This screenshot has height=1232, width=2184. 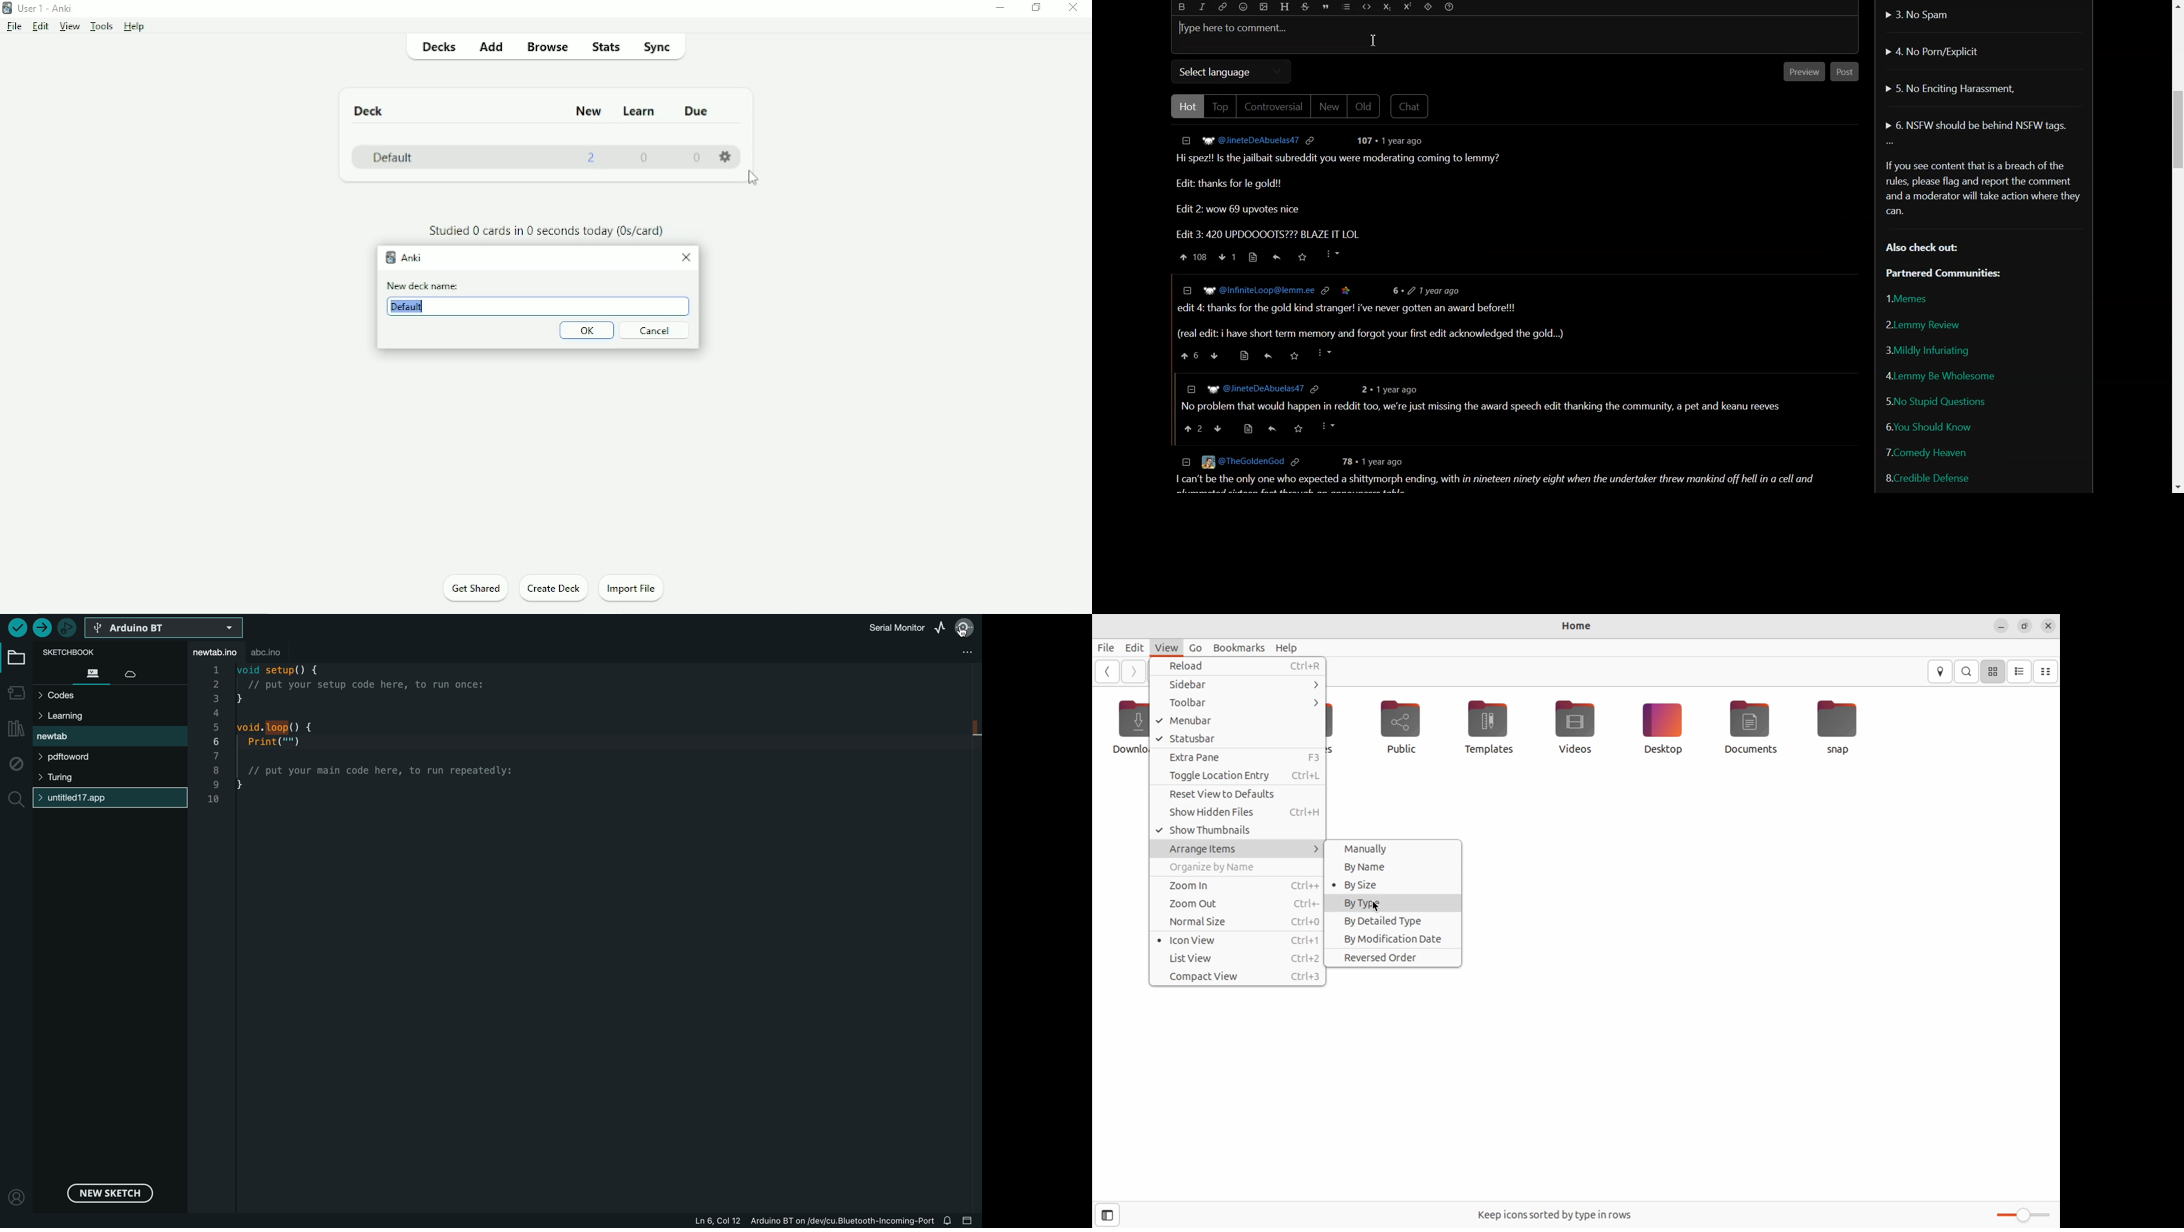 What do you see at coordinates (101, 26) in the screenshot?
I see `Tools` at bounding box center [101, 26].